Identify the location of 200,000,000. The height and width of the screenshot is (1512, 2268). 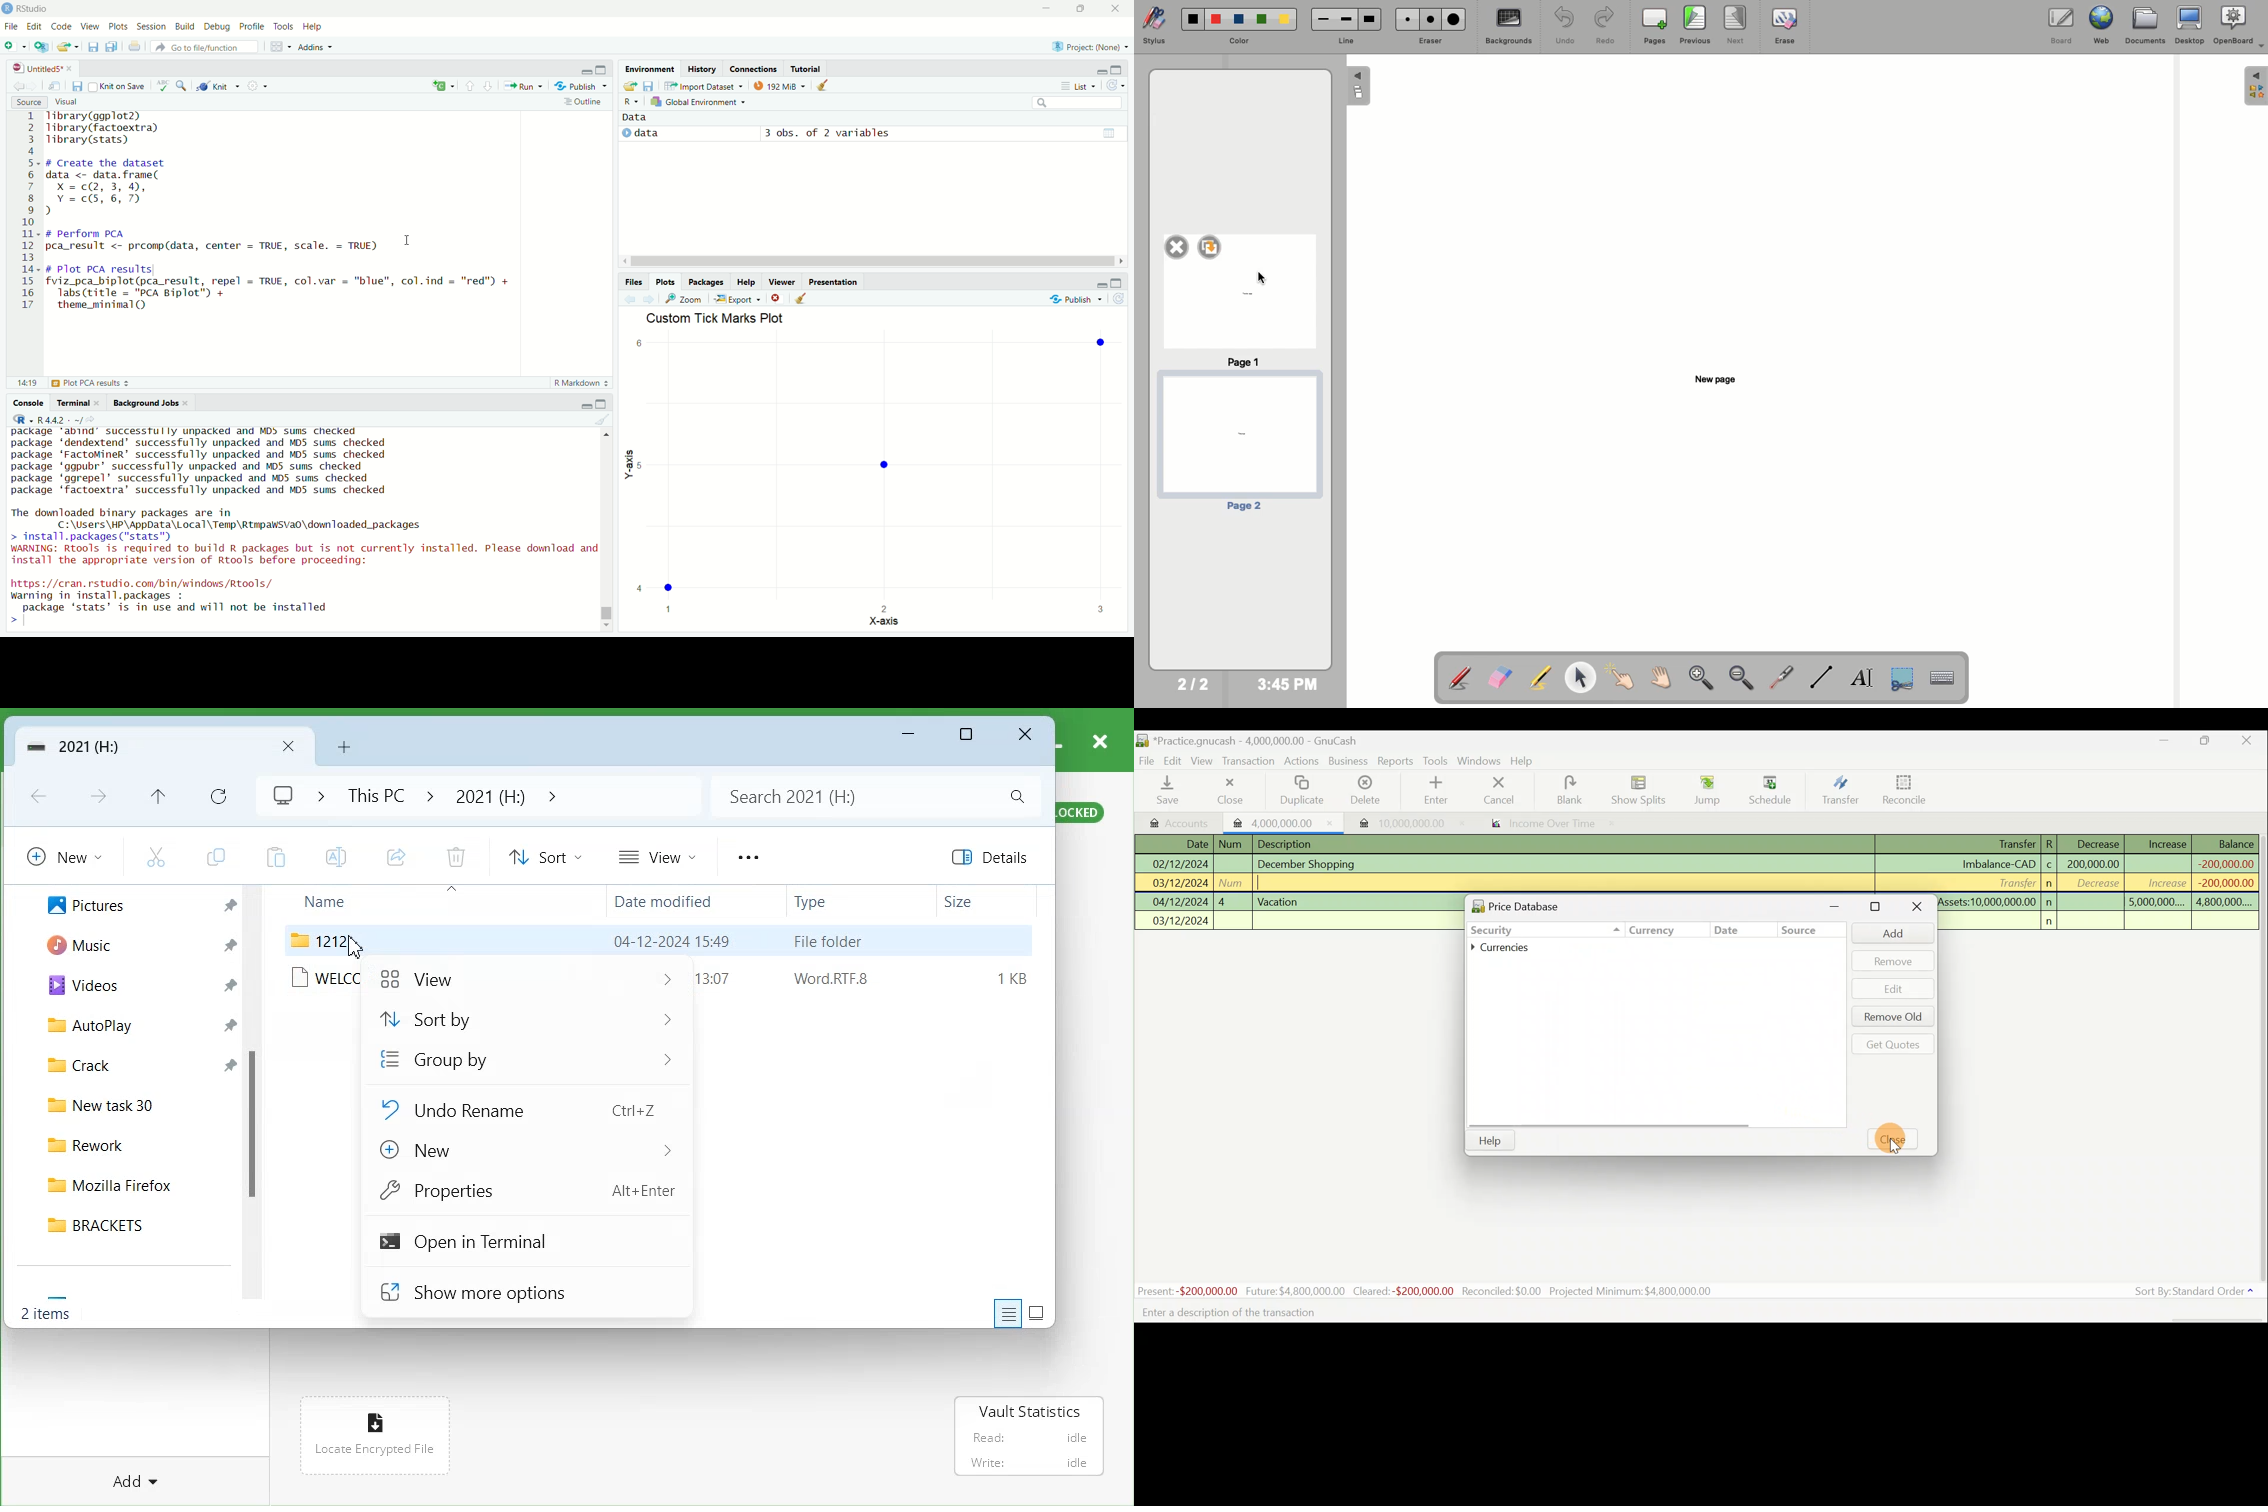
(2092, 864).